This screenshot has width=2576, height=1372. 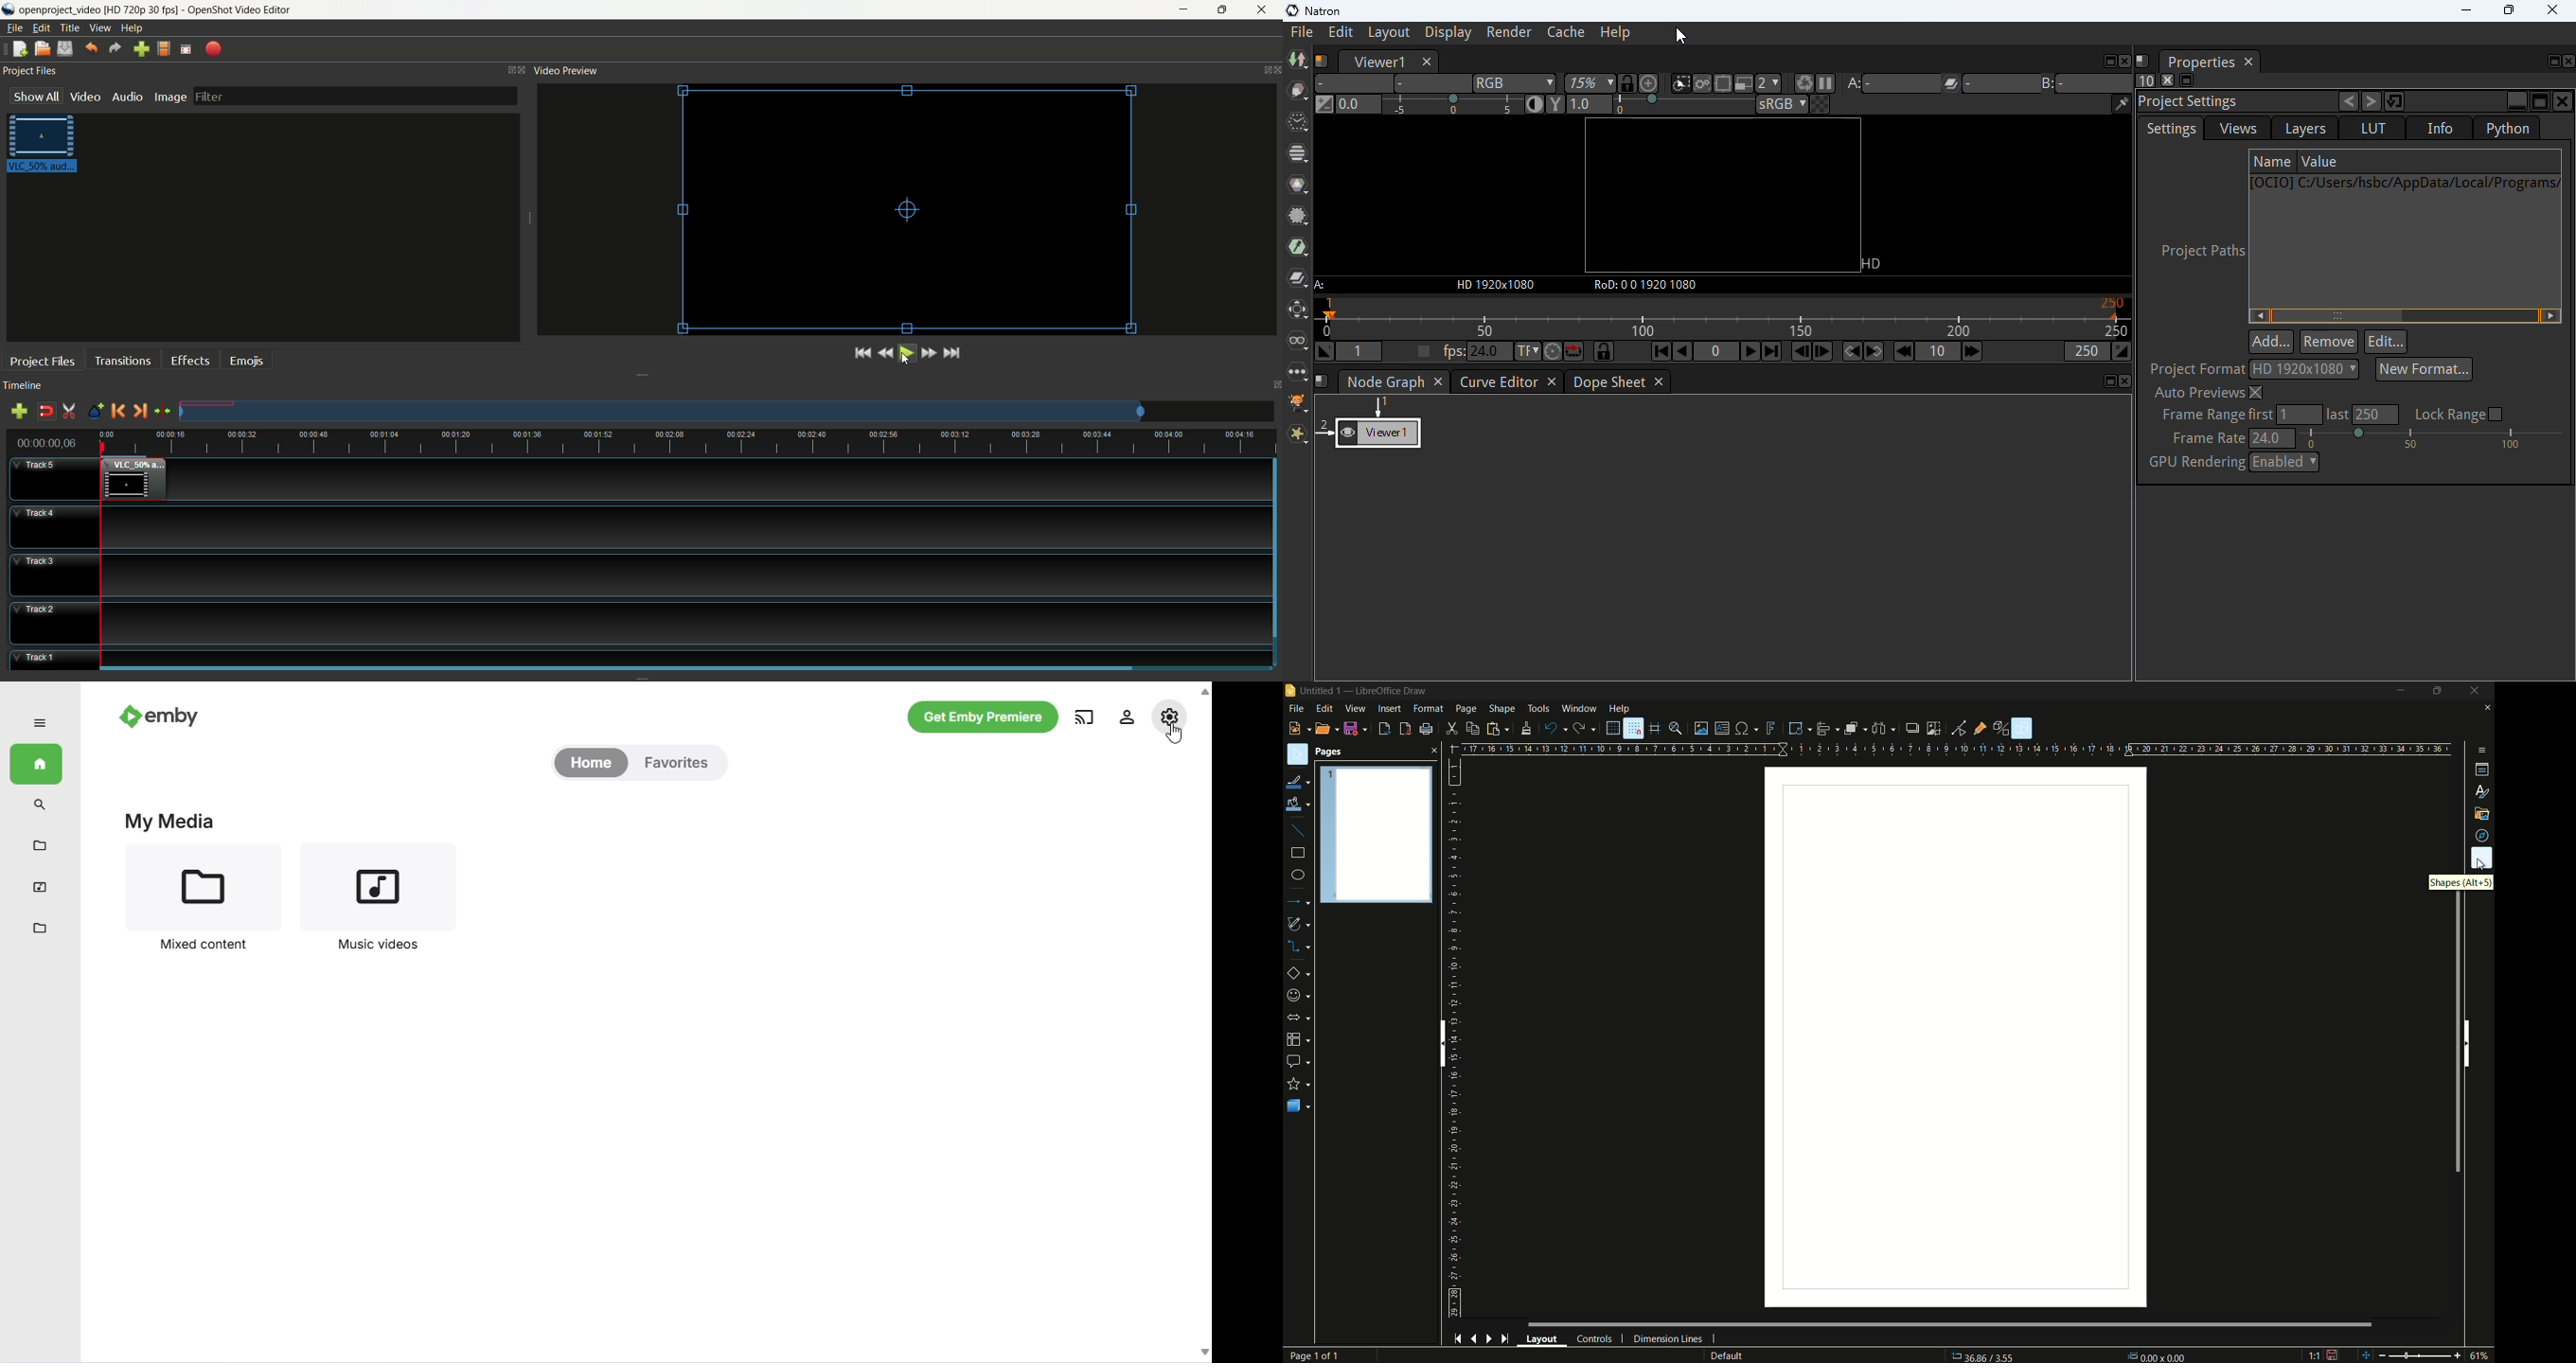 What do you see at coordinates (91, 46) in the screenshot?
I see `undo` at bounding box center [91, 46].